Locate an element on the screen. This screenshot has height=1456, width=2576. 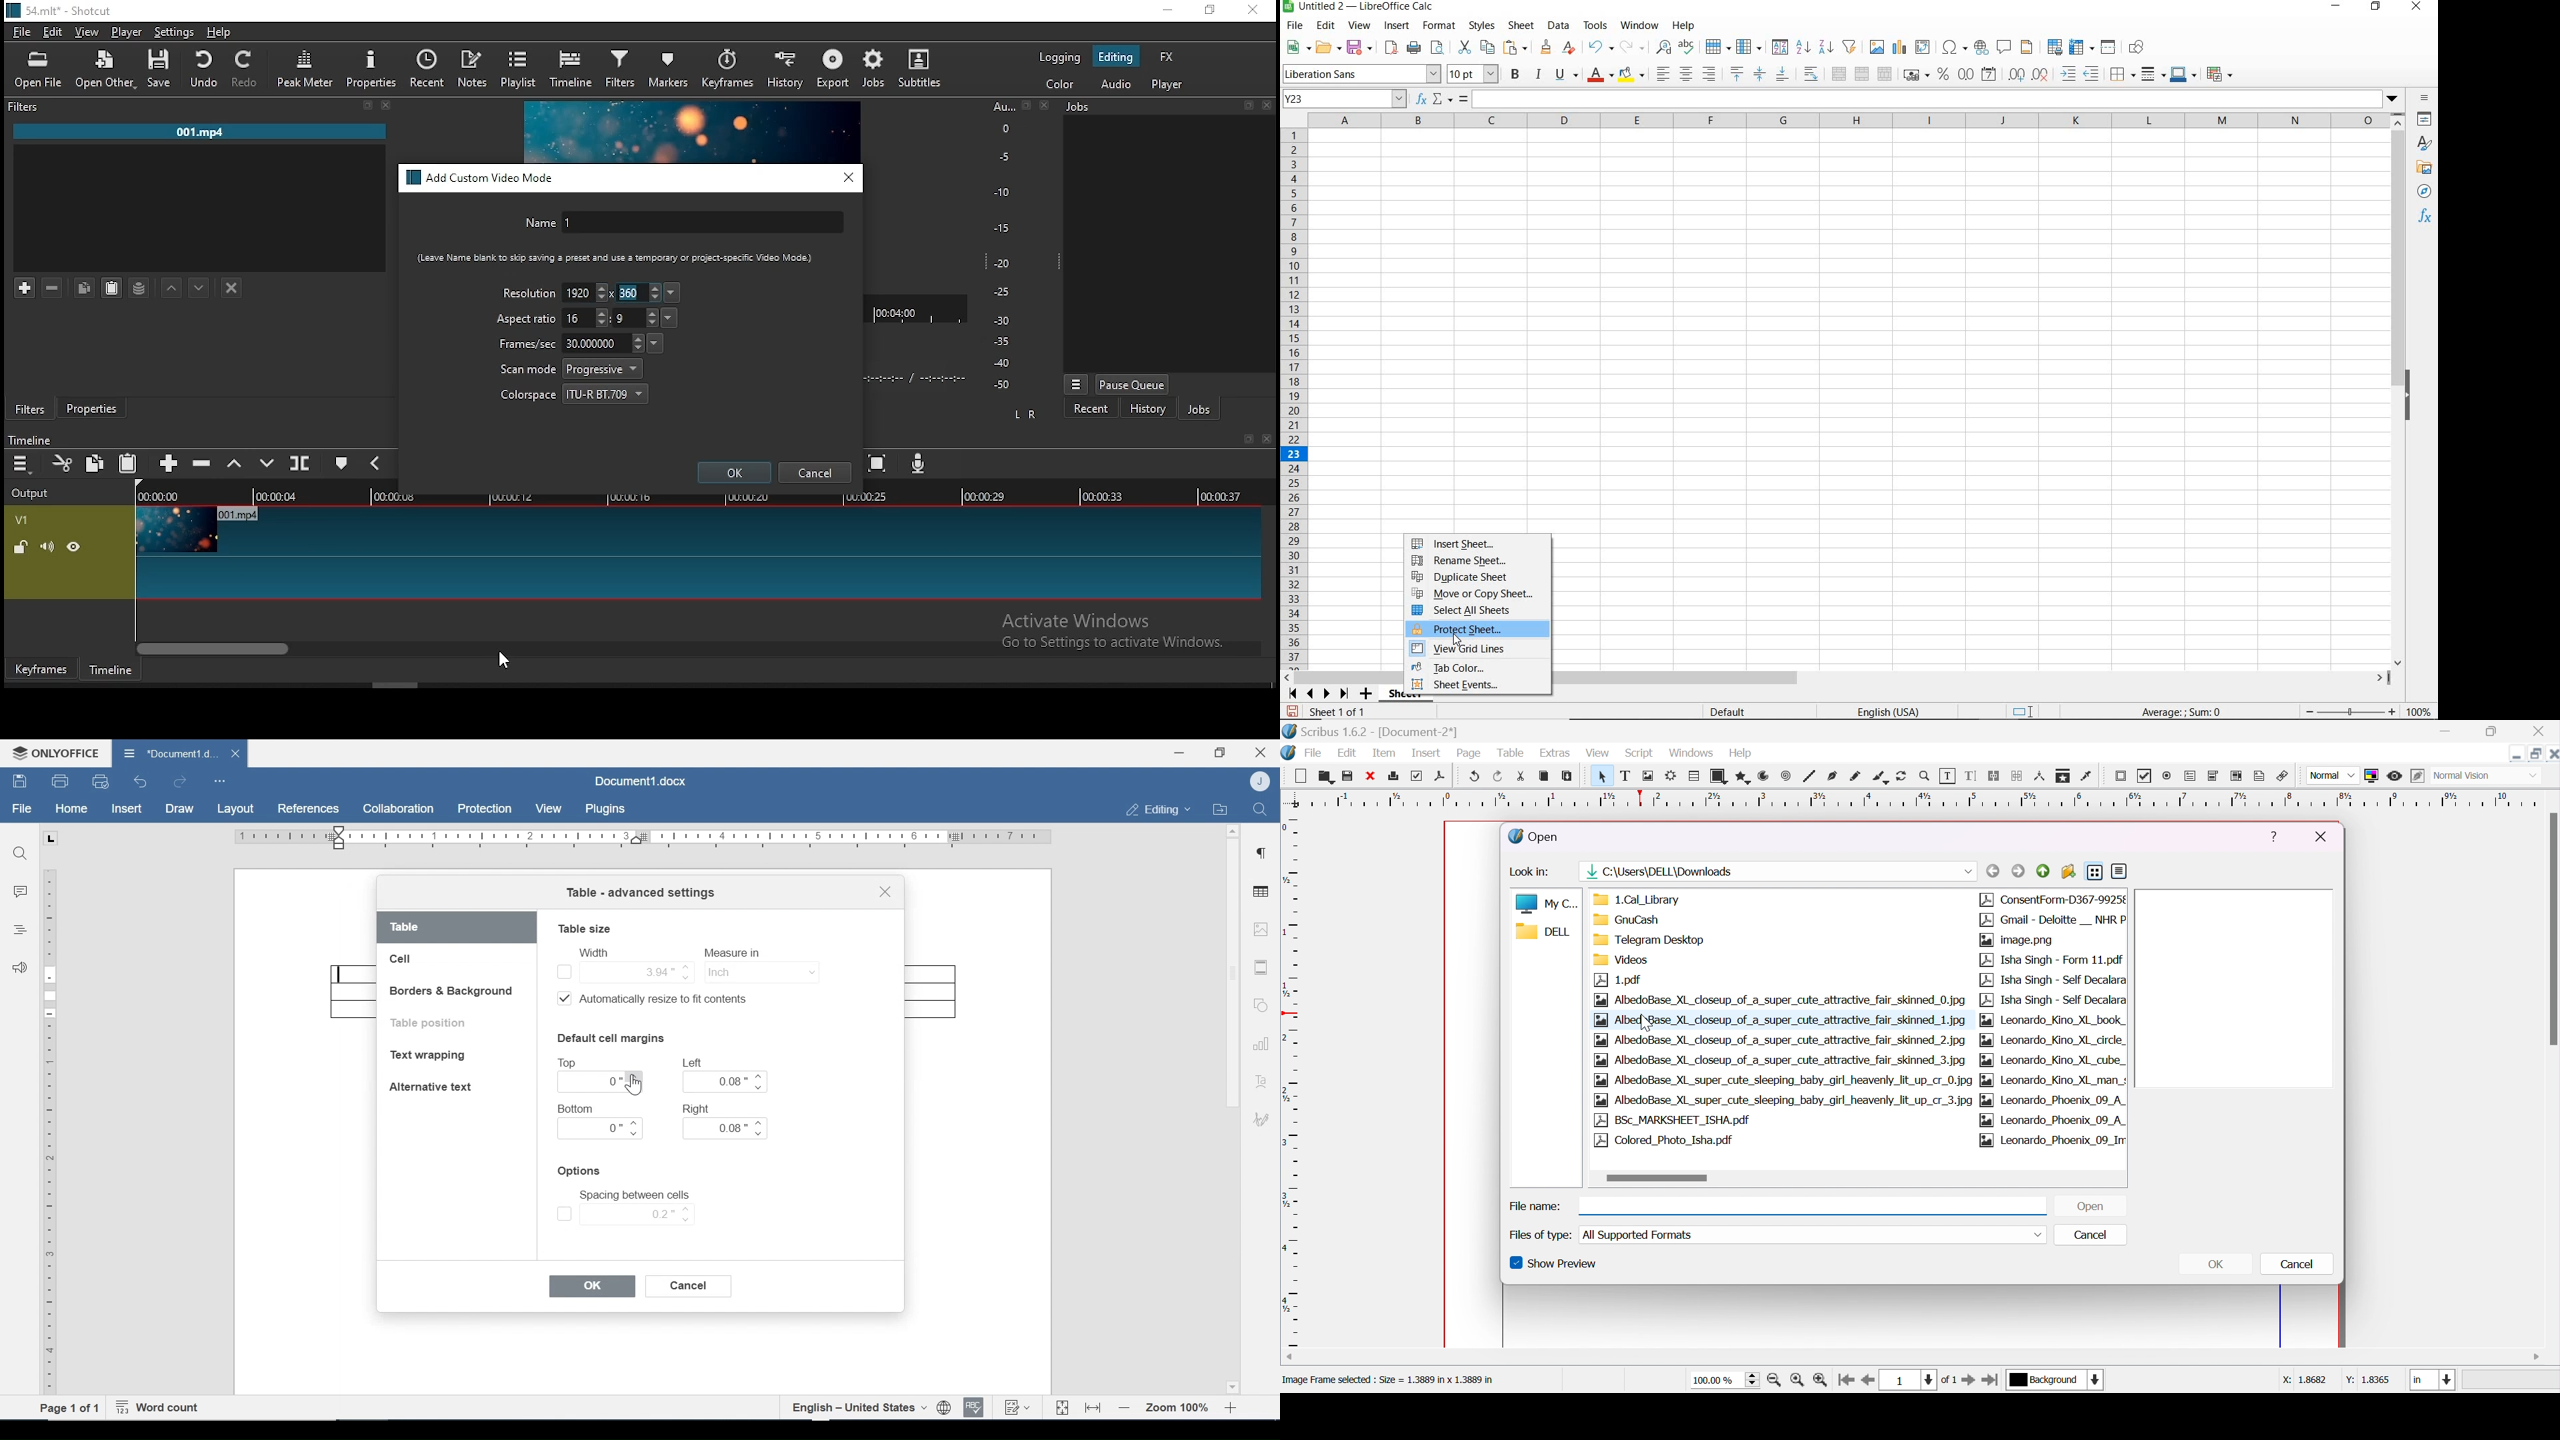
Active Windows is located at coordinates (1084, 620).